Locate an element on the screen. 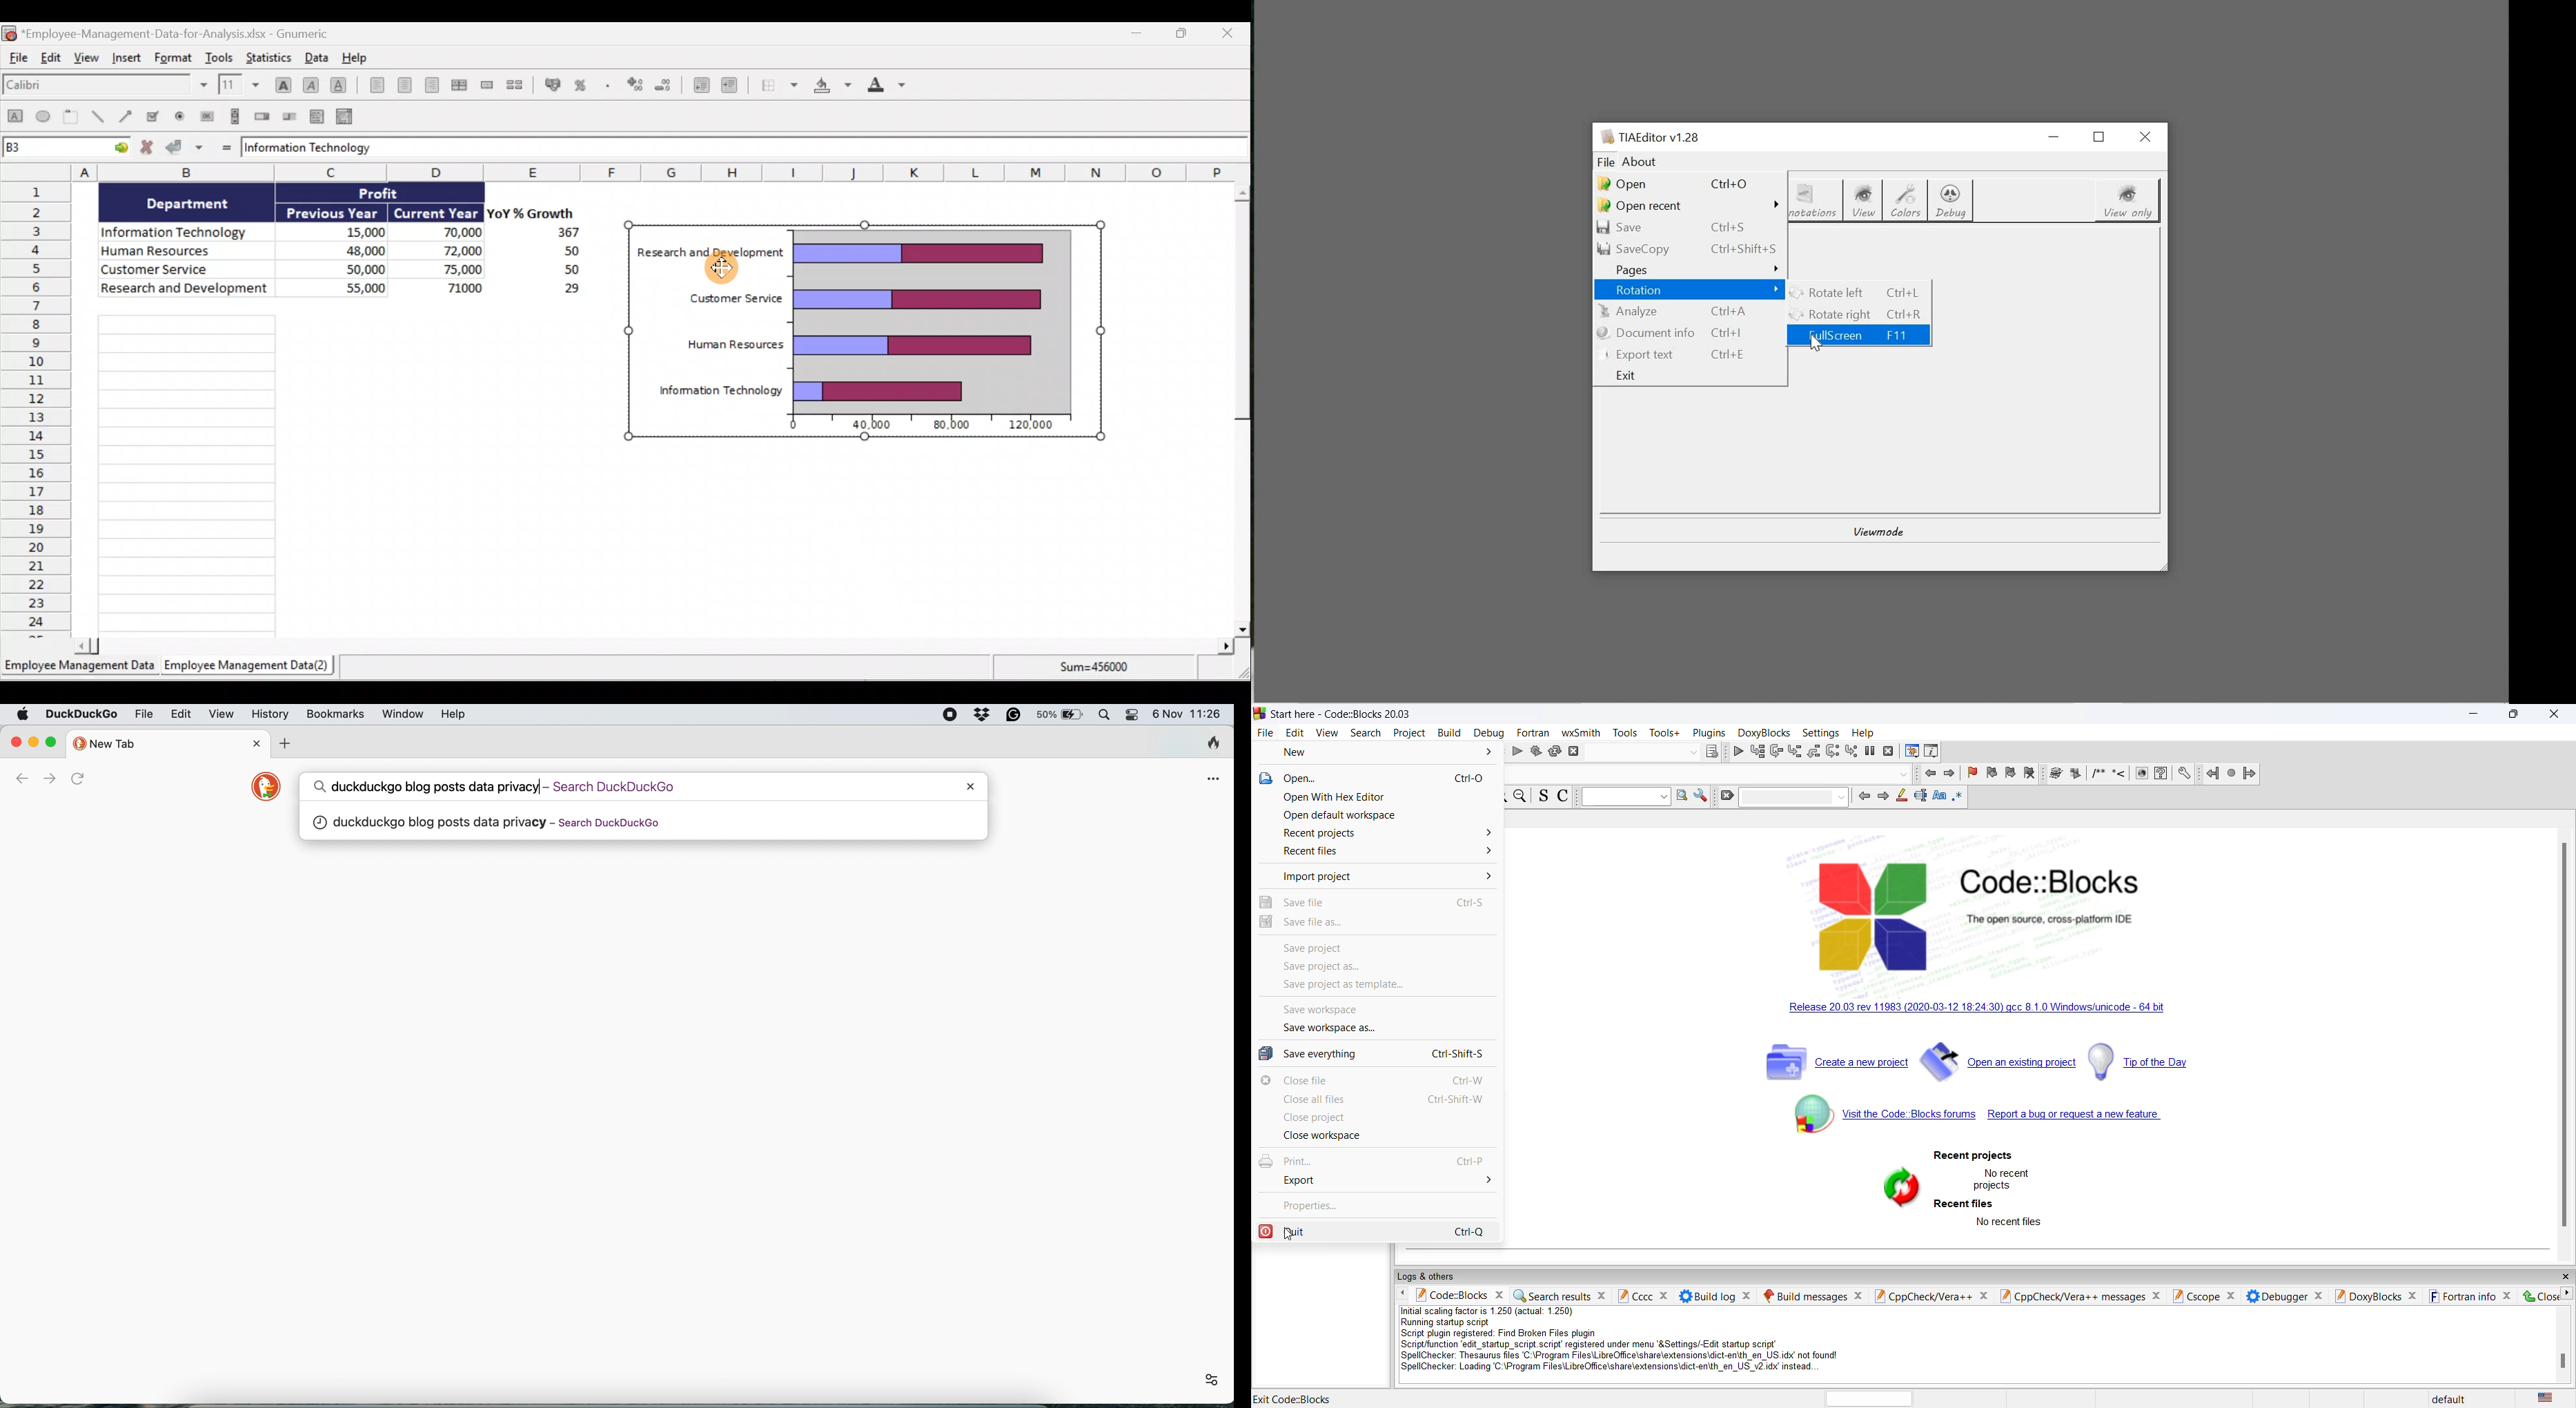 The image size is (2576, 1428). show the select target dialog is located at coordinates (1711, 752).